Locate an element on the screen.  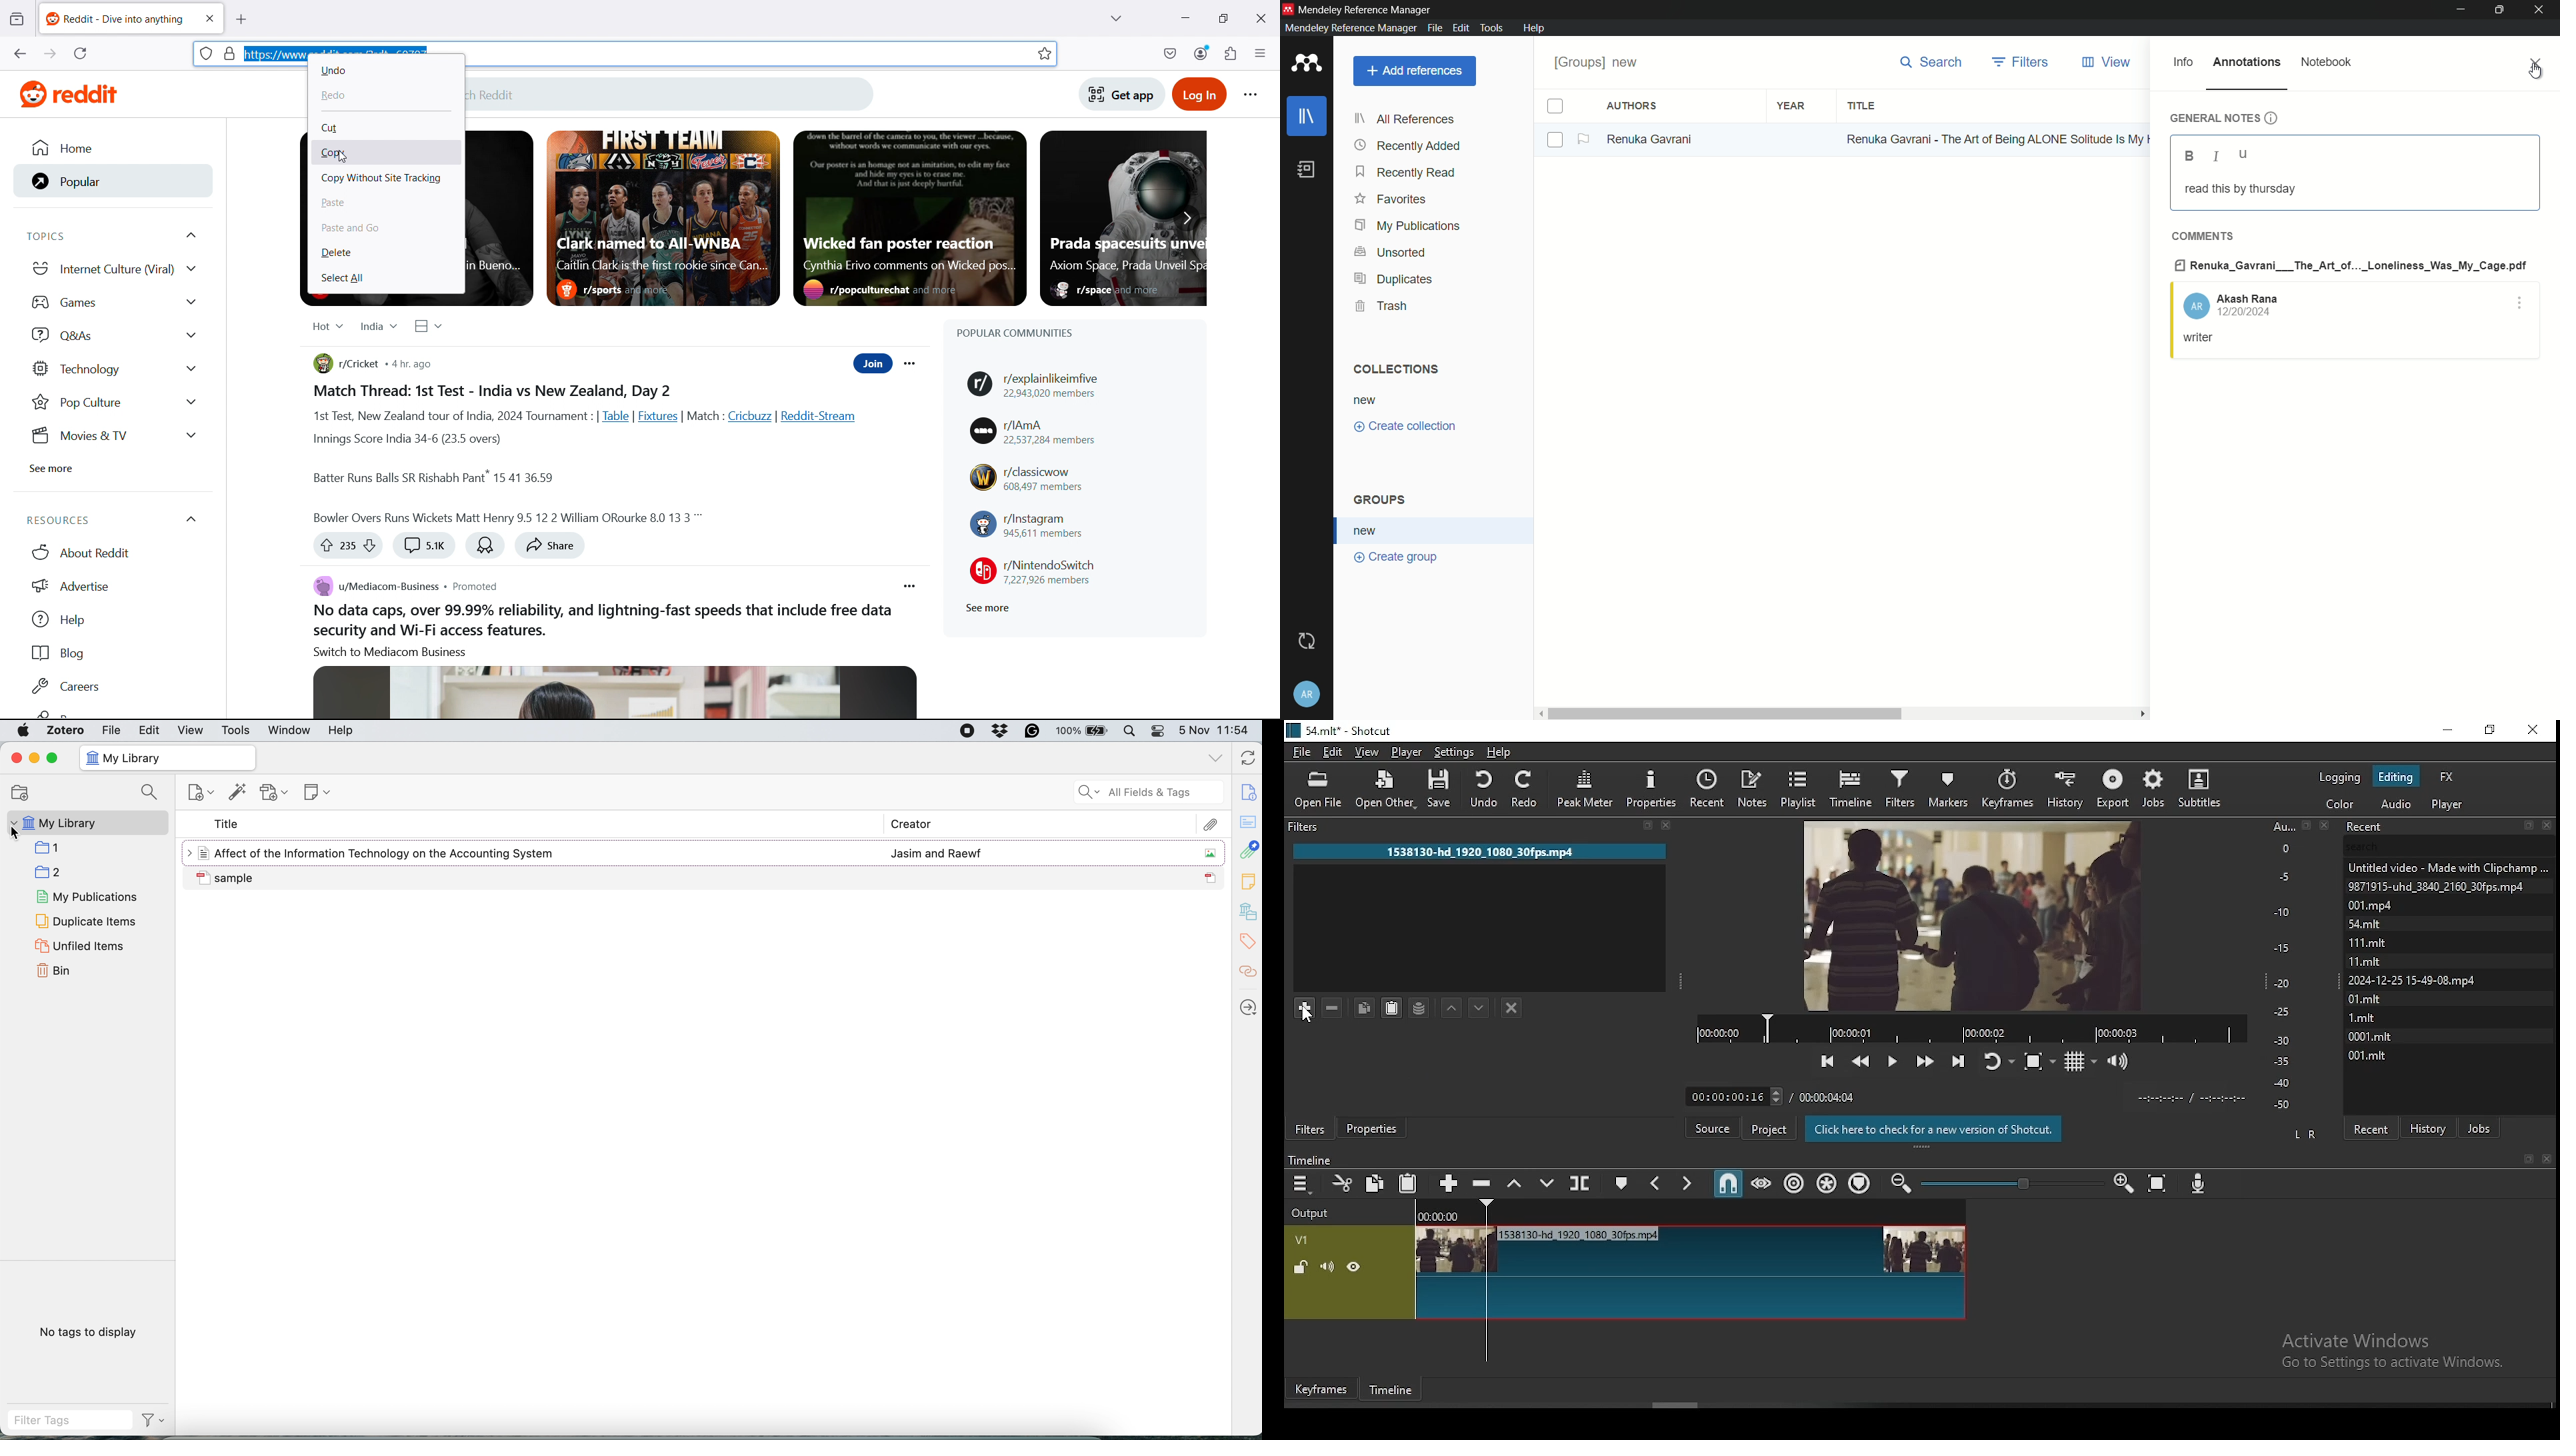
cursor is located at coordinates (14, 834).